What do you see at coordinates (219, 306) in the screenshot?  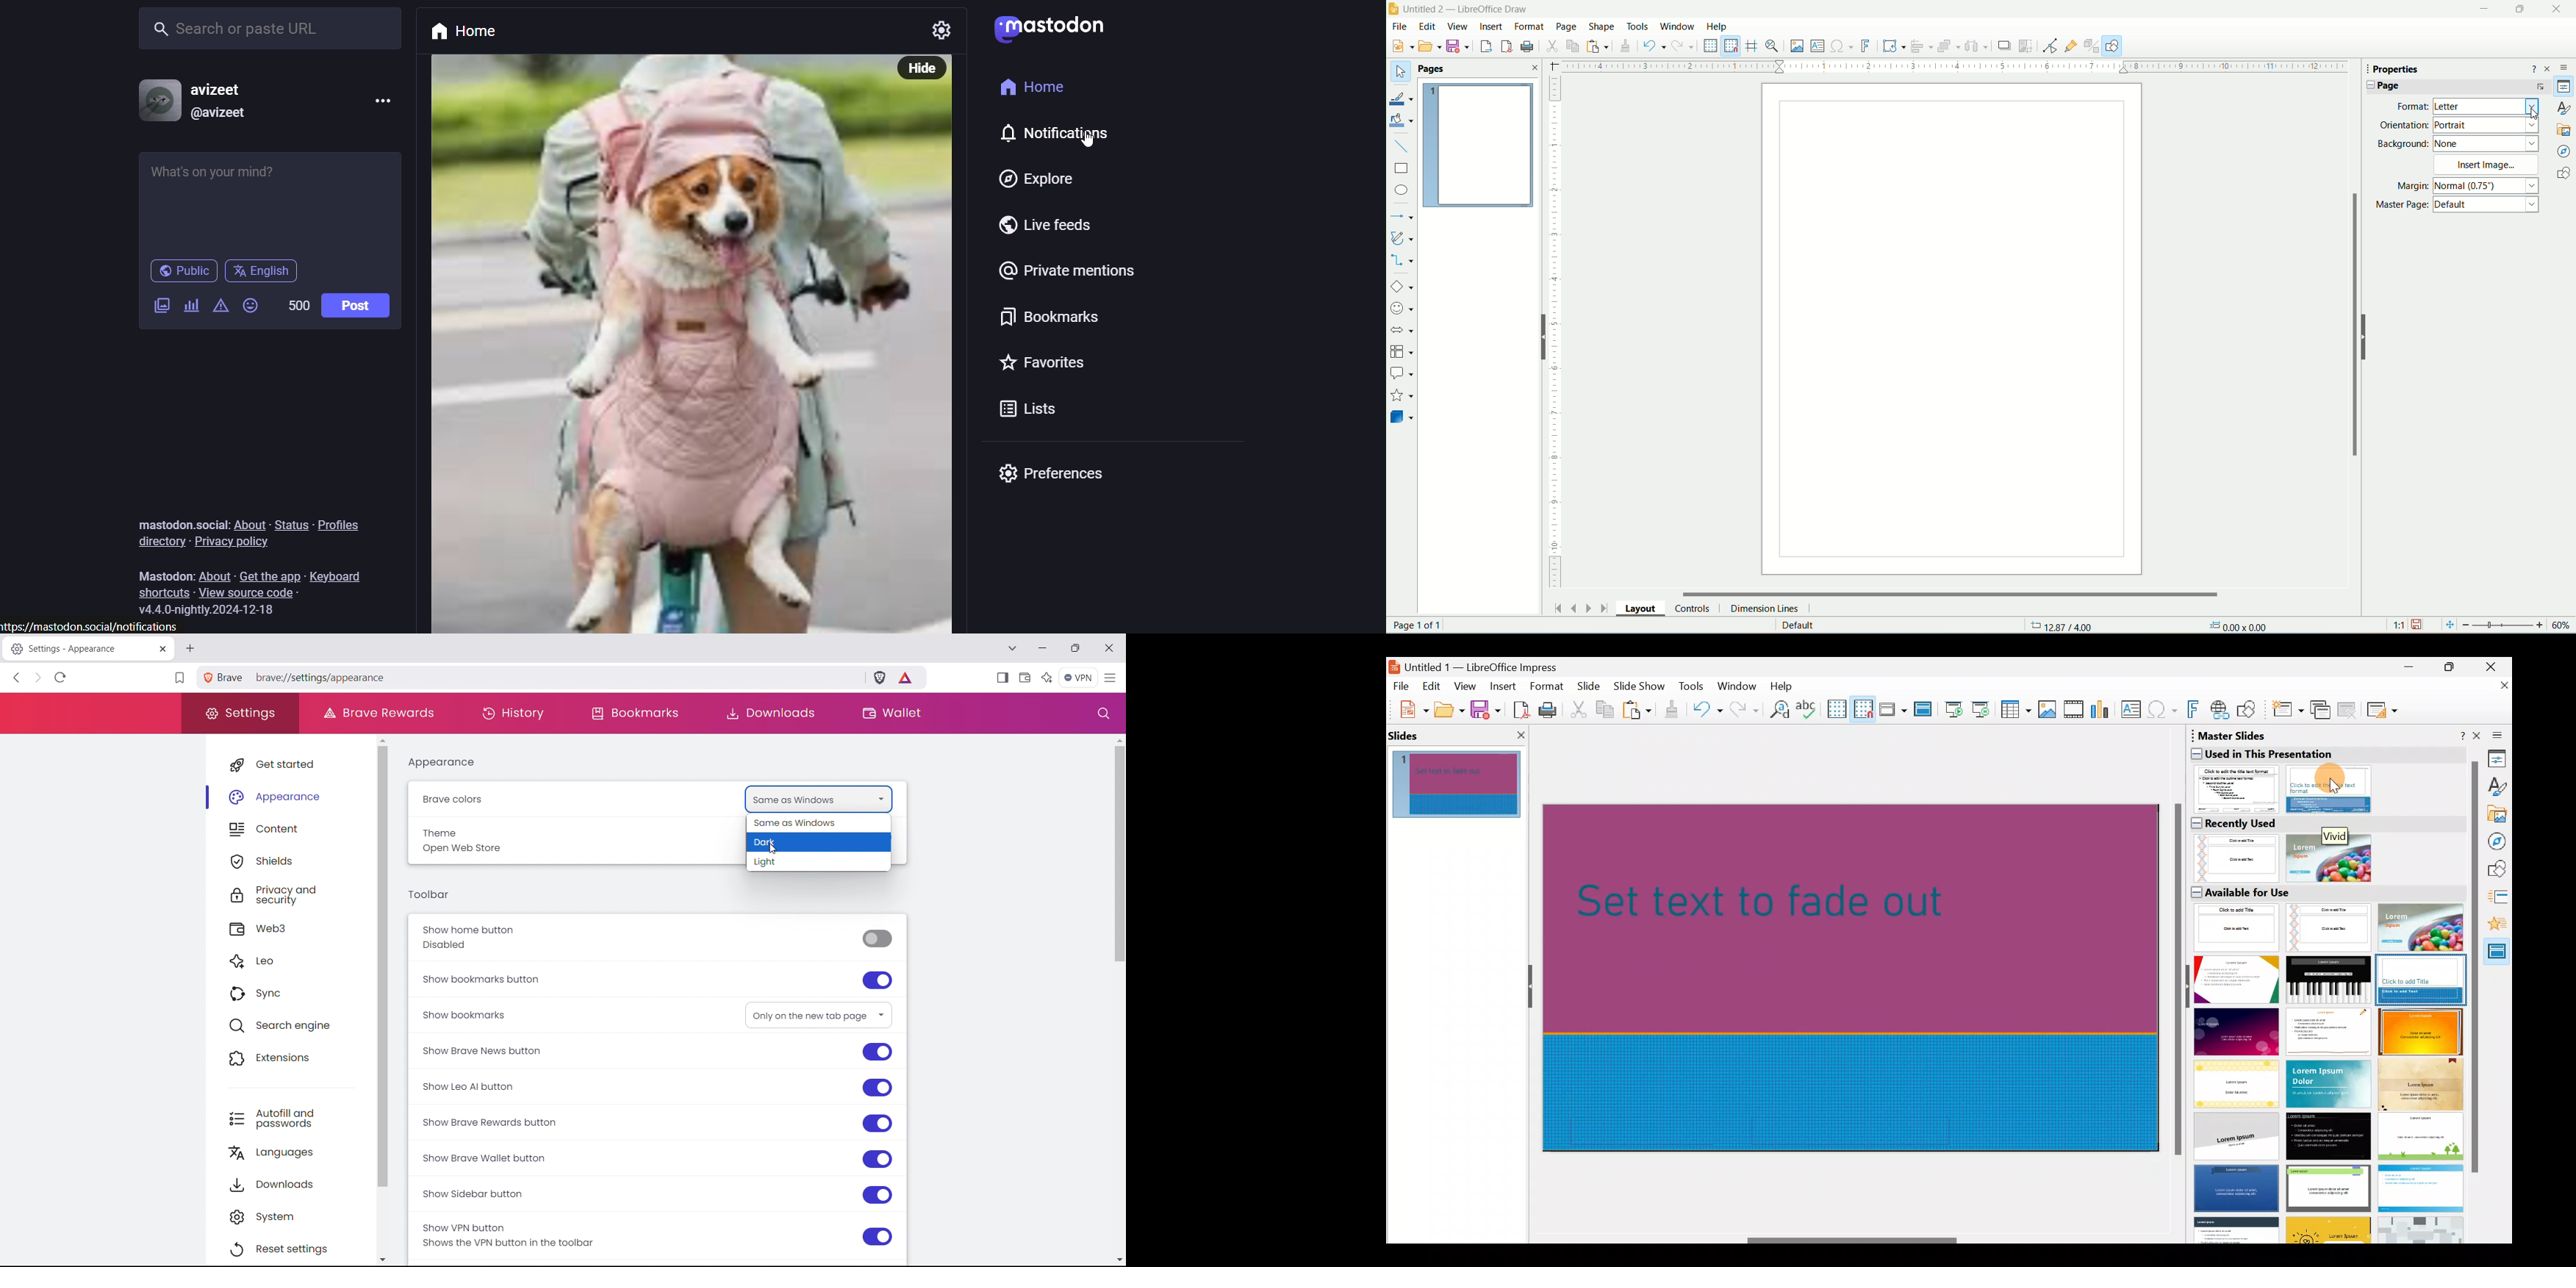 I see `content warning` at bounding box center [219, 306].